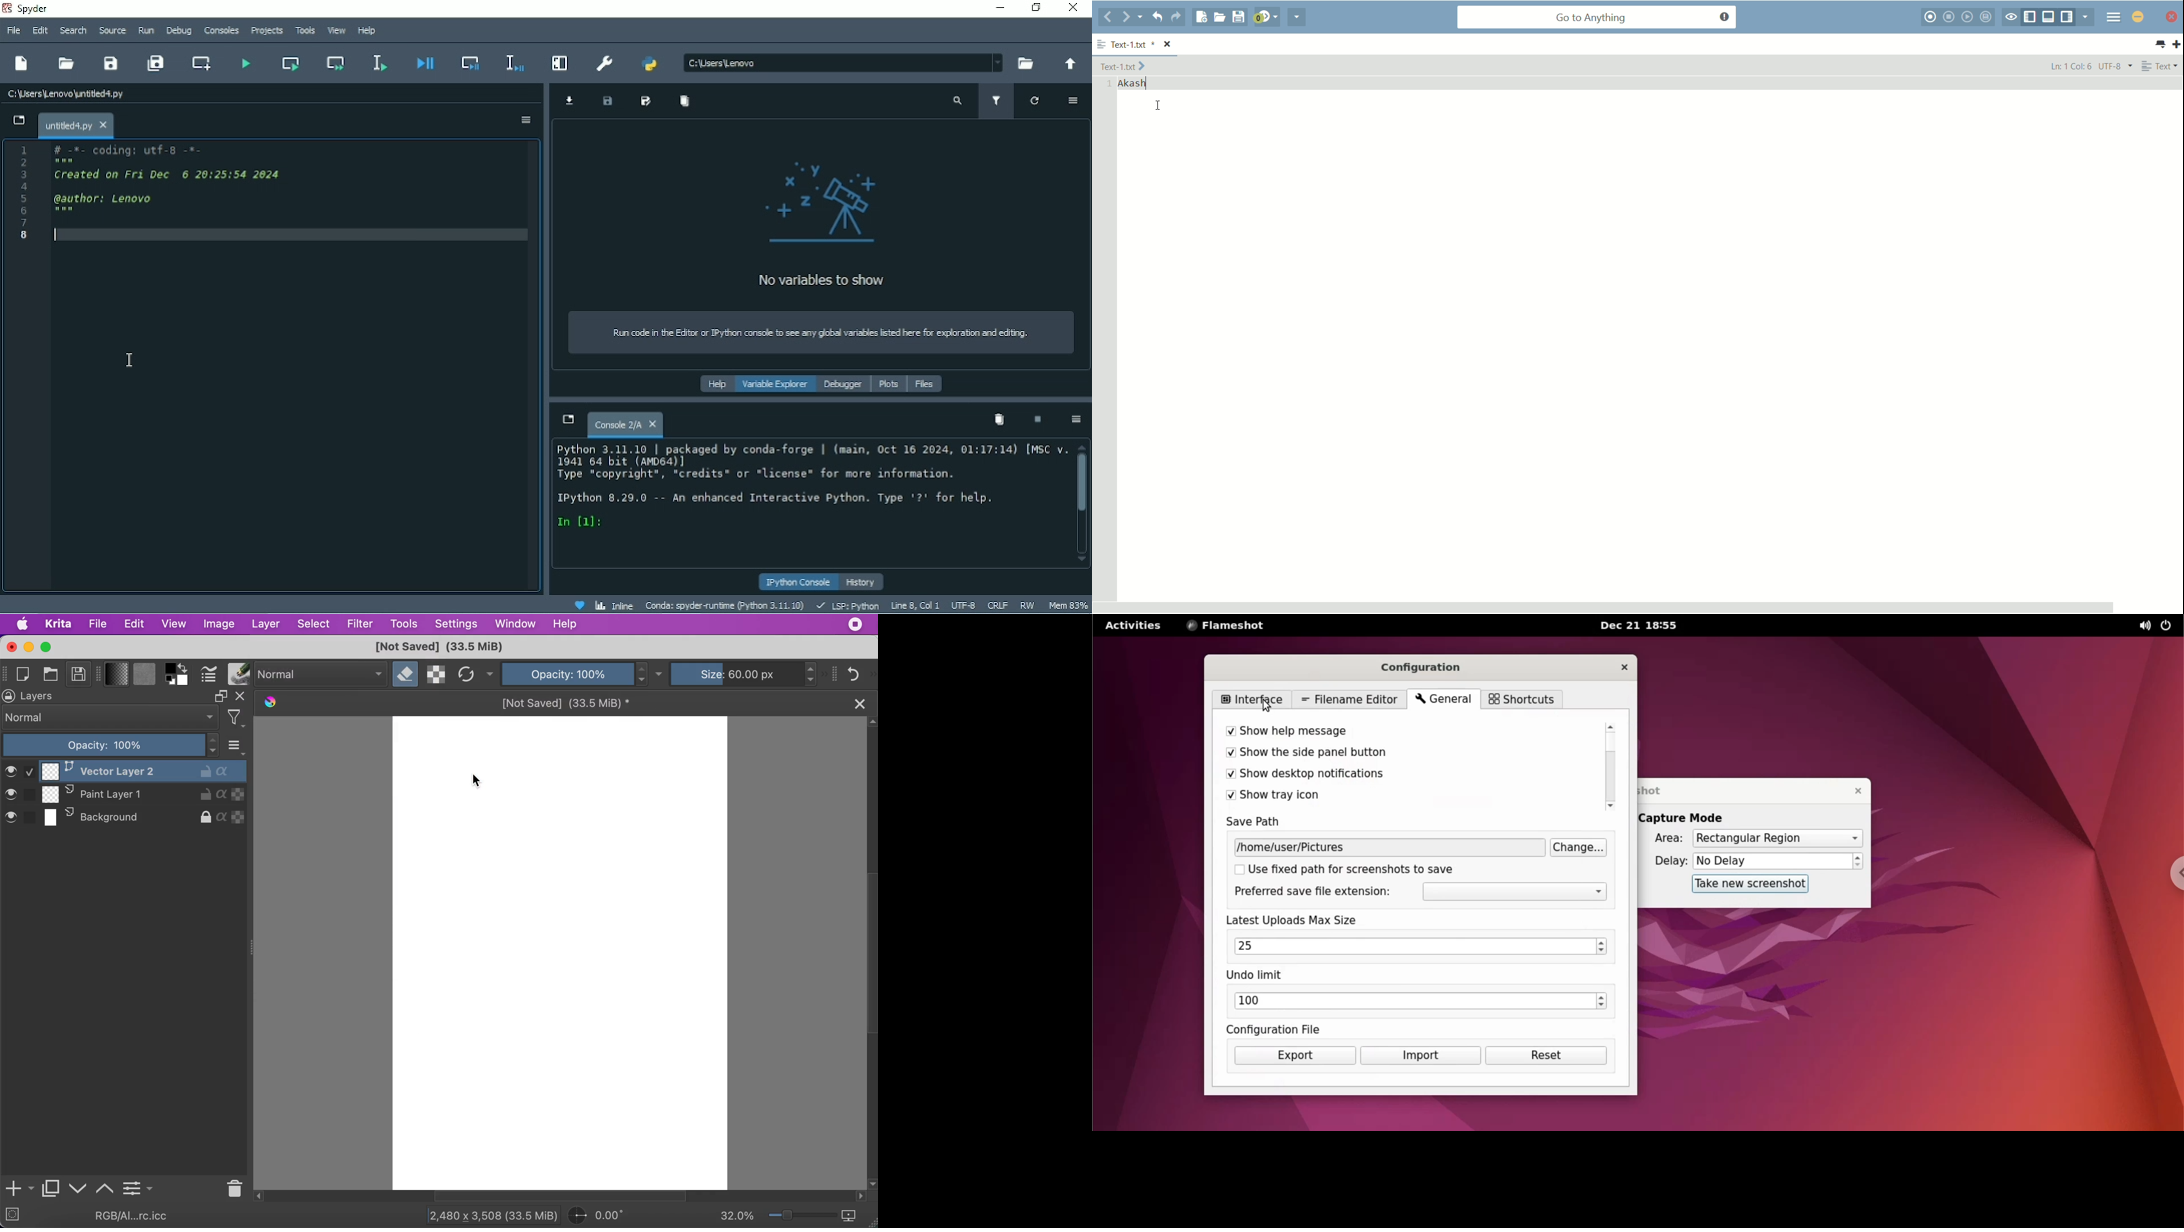 The width and height of the screenshot is (2184, 1232). What do you see at coordinates (772, 382) in the screenshot?
I see `Variable explorer` at bounding box center [772, 382].